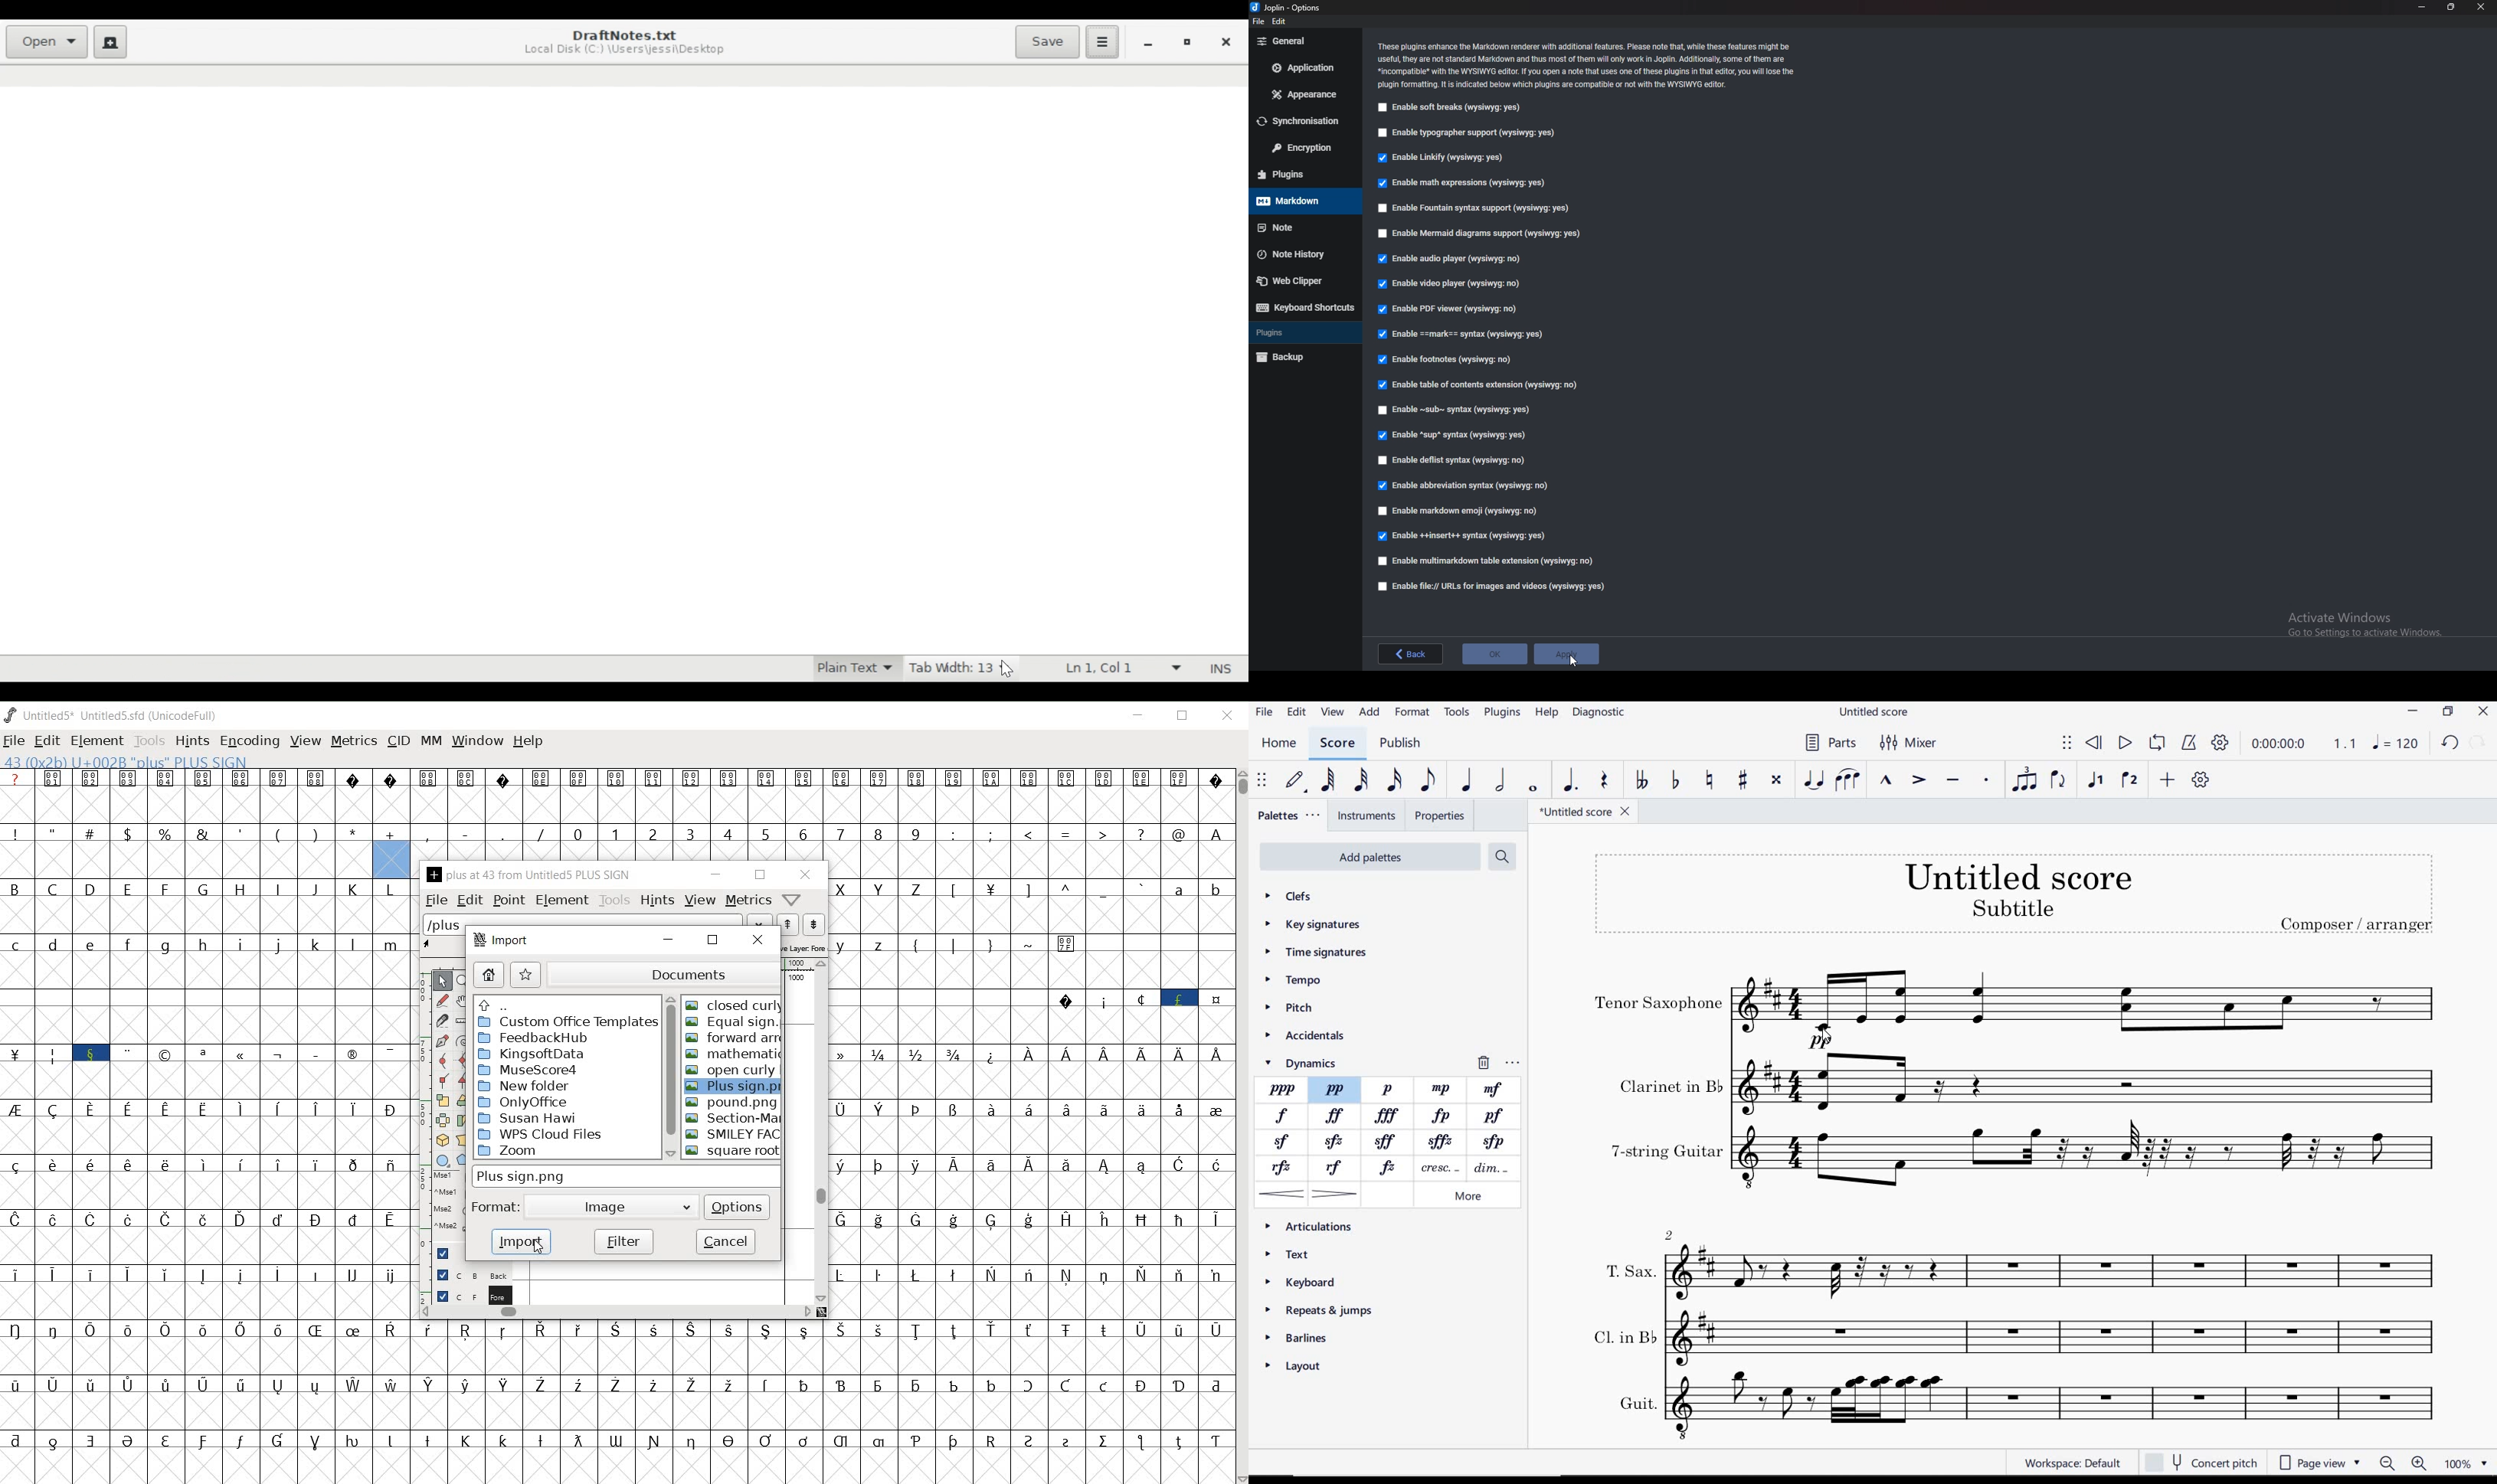 The image size is (2520, 1484). Describe the element at coordinates (1468, 536) in the screenshot. I see `Enable insert syntax` at that location.